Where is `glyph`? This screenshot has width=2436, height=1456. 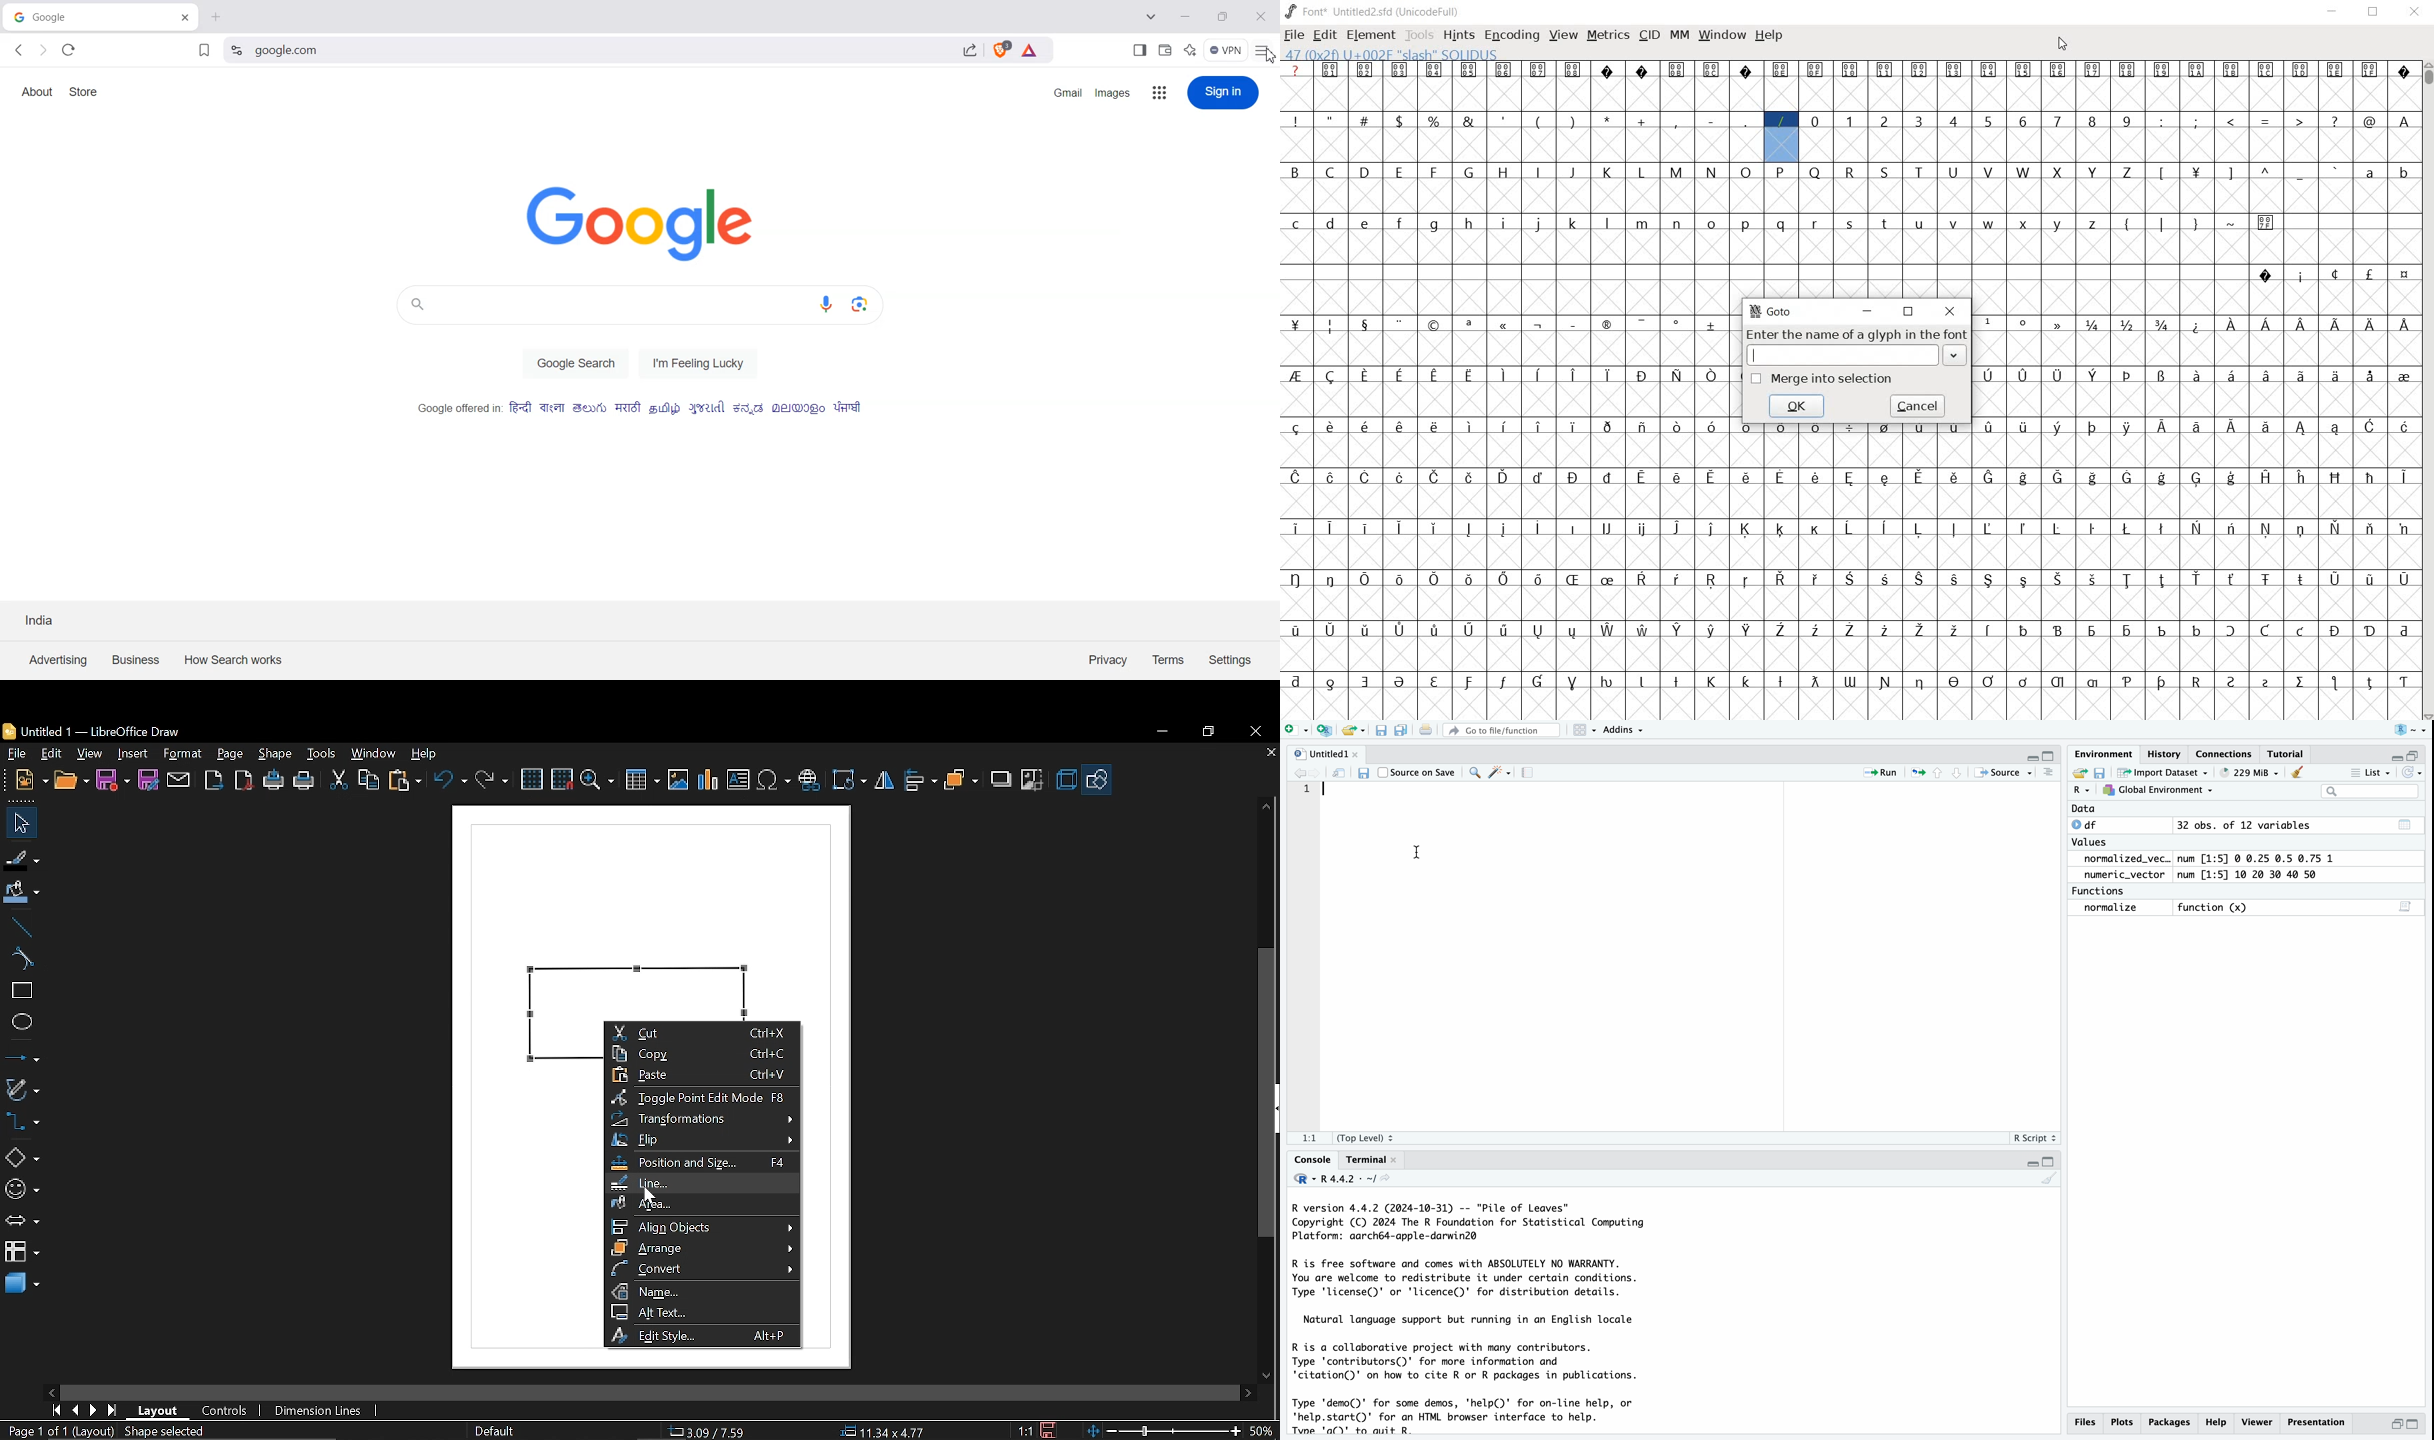
glyph is located at coordinates (1953, 528).